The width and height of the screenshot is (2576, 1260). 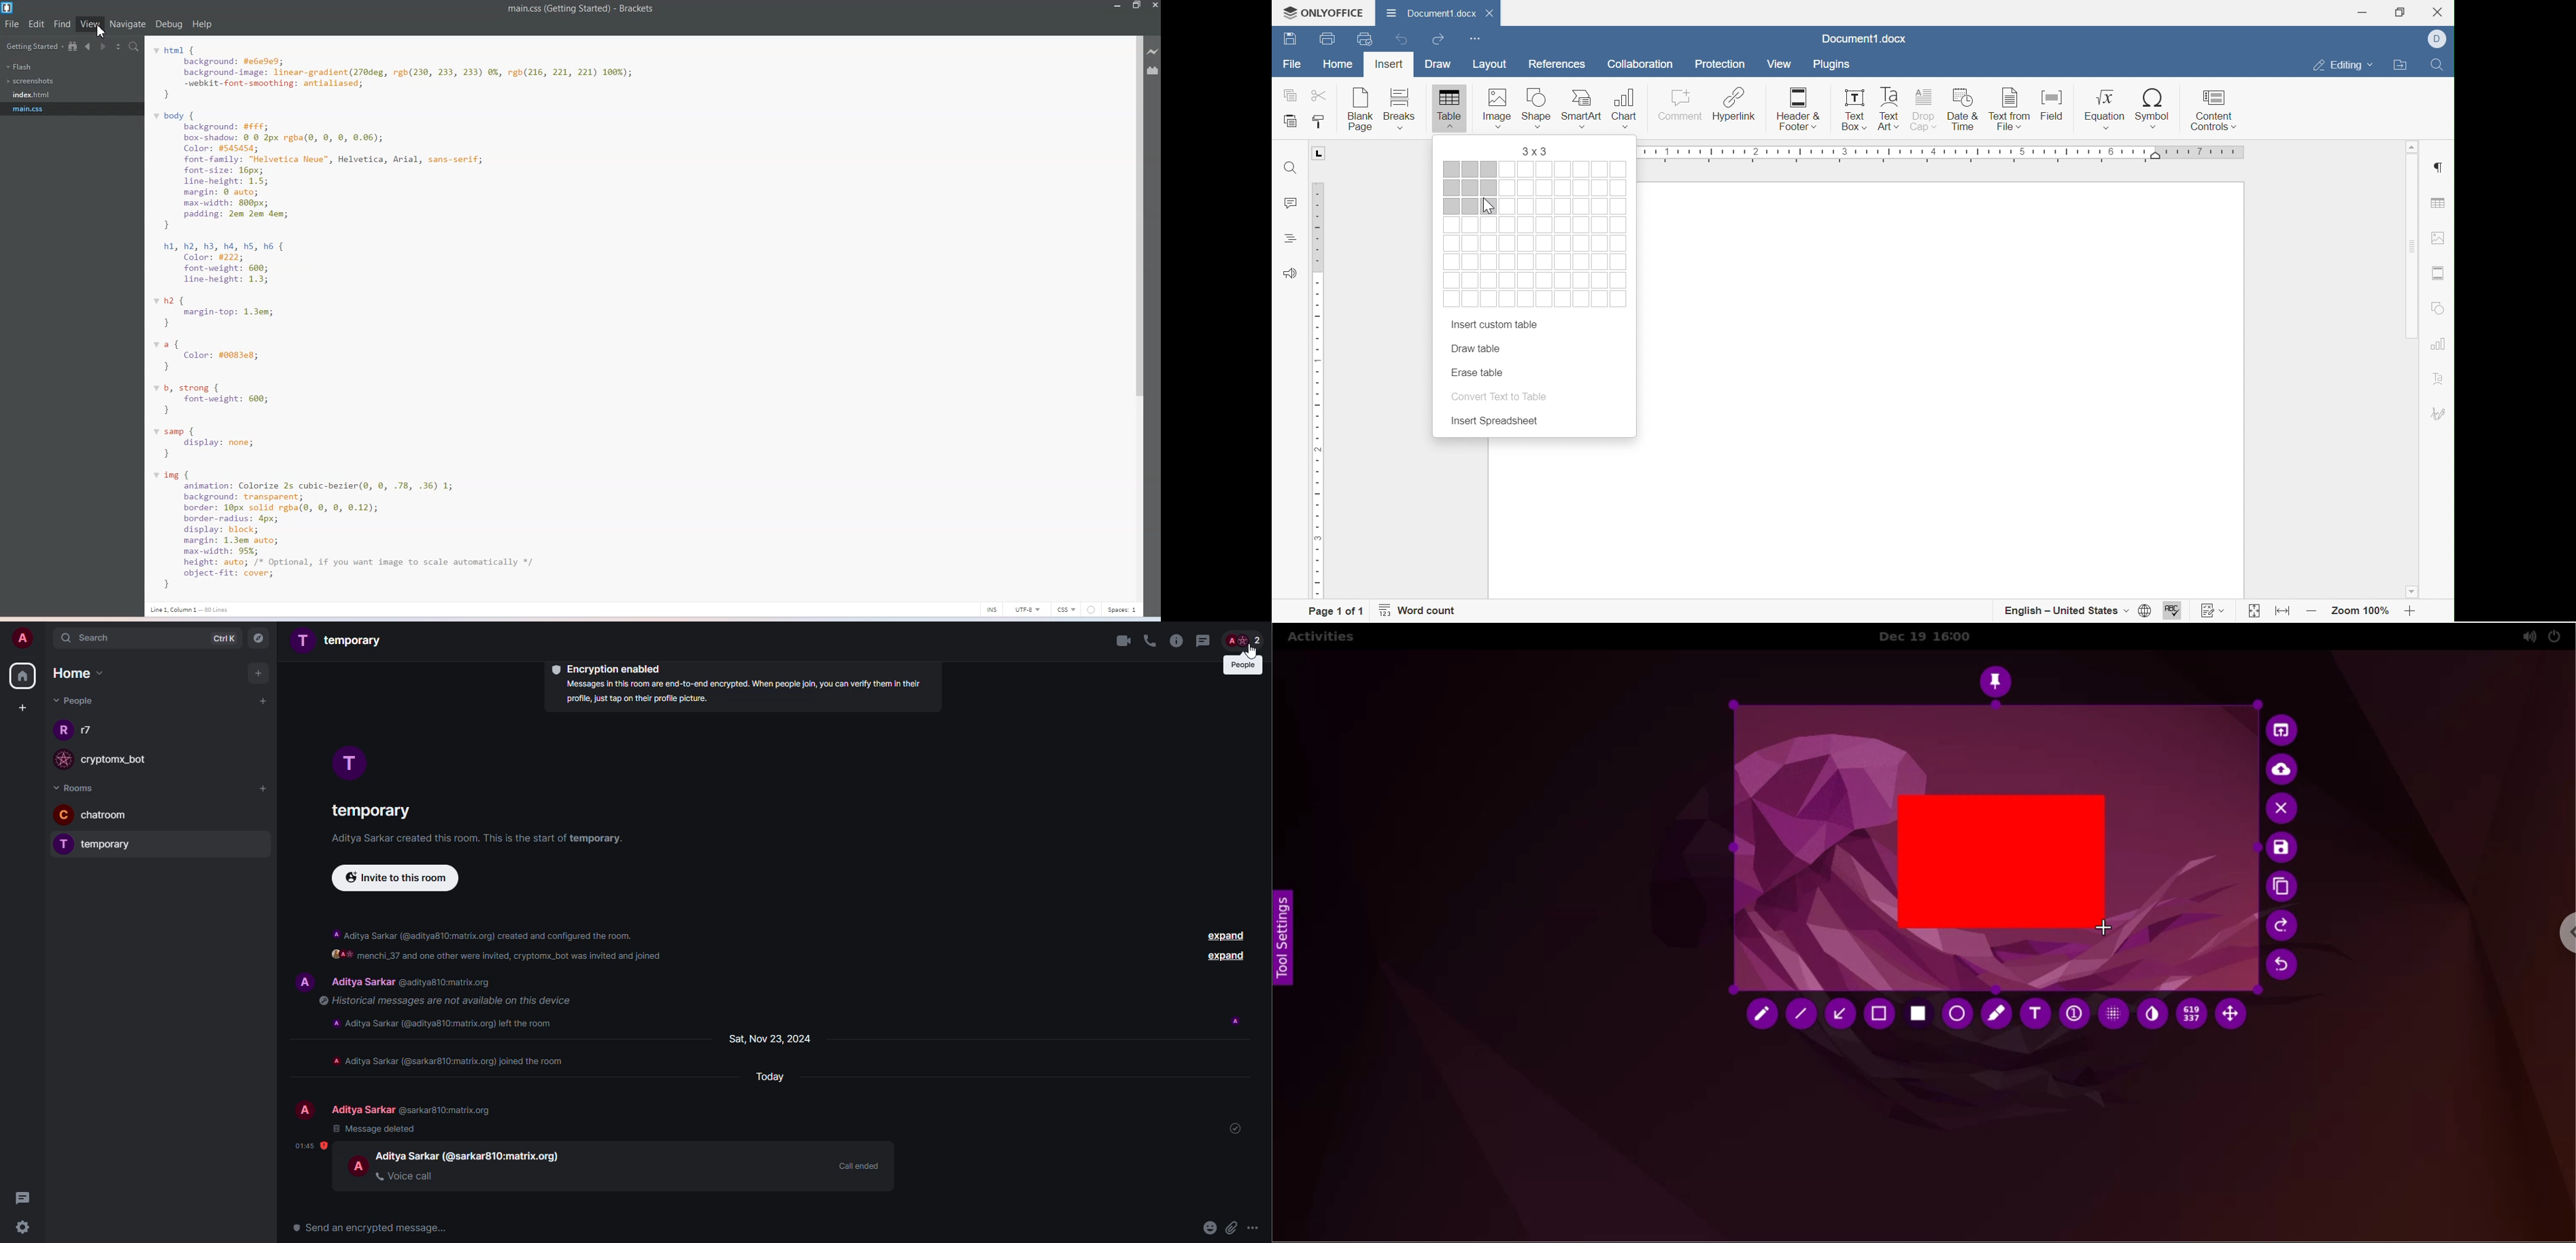 I want to click on Insert custom table, so click(x=1492, y=326).